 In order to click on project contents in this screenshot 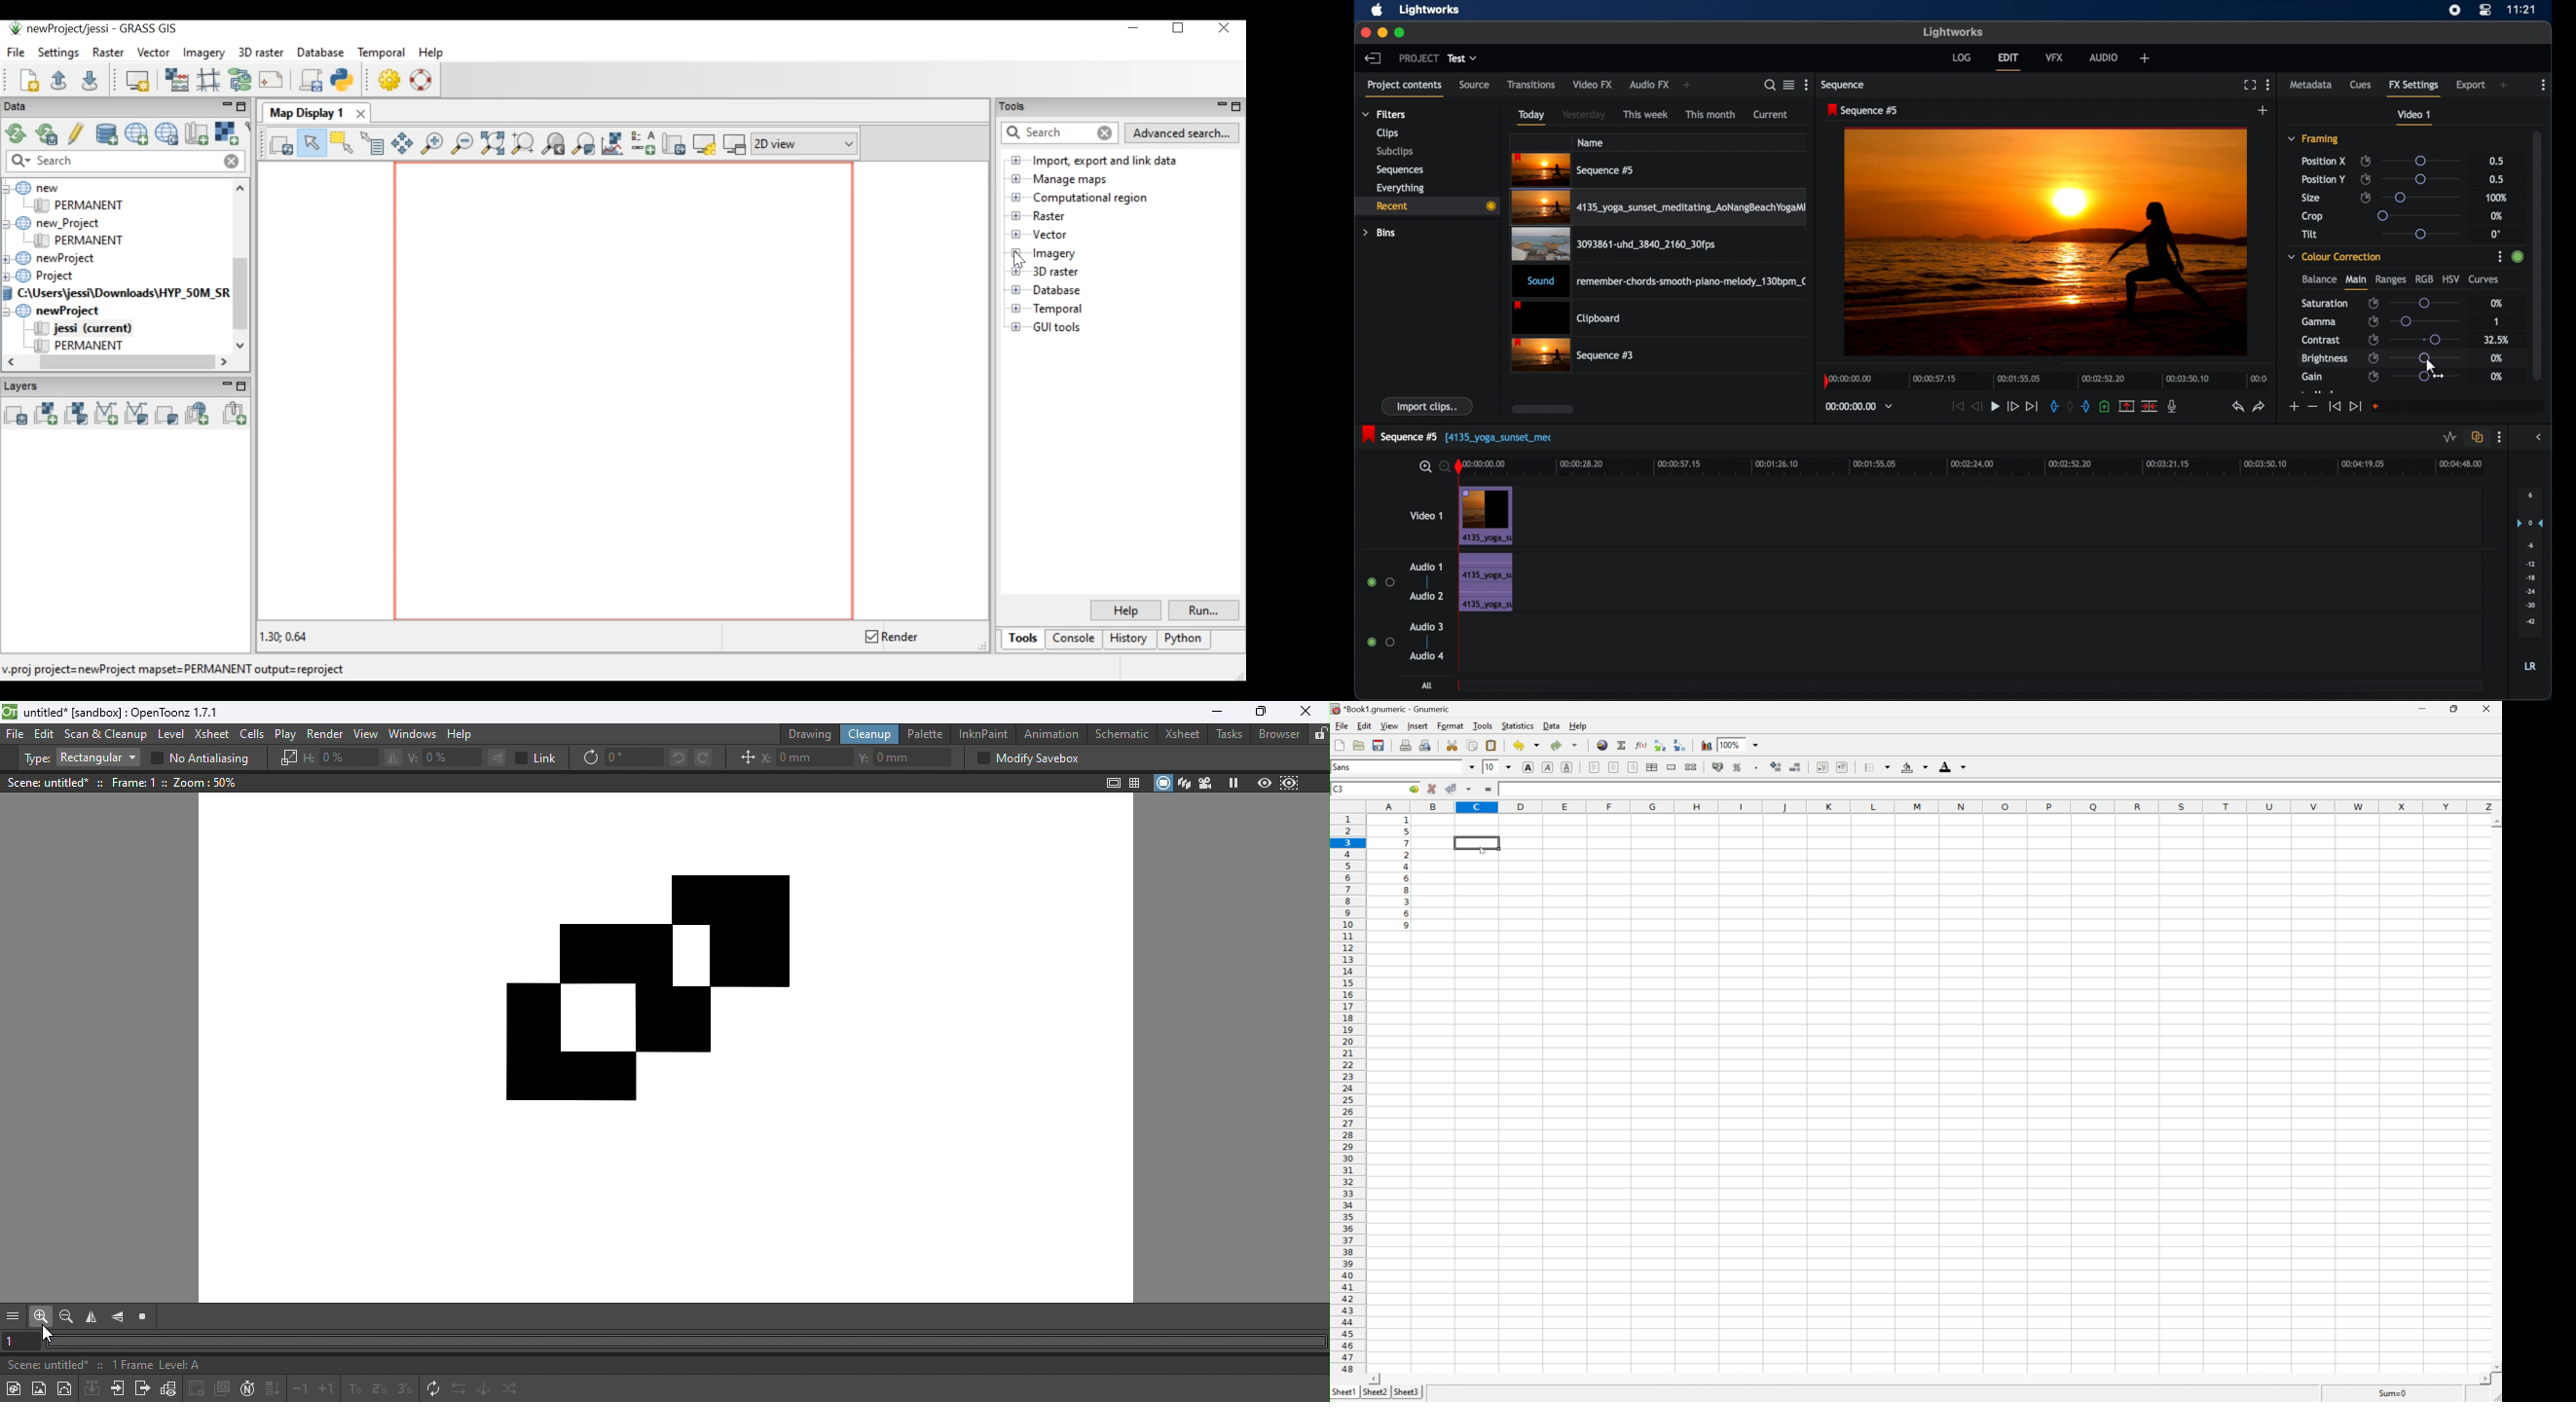, I will do `click(1404, 88)`.